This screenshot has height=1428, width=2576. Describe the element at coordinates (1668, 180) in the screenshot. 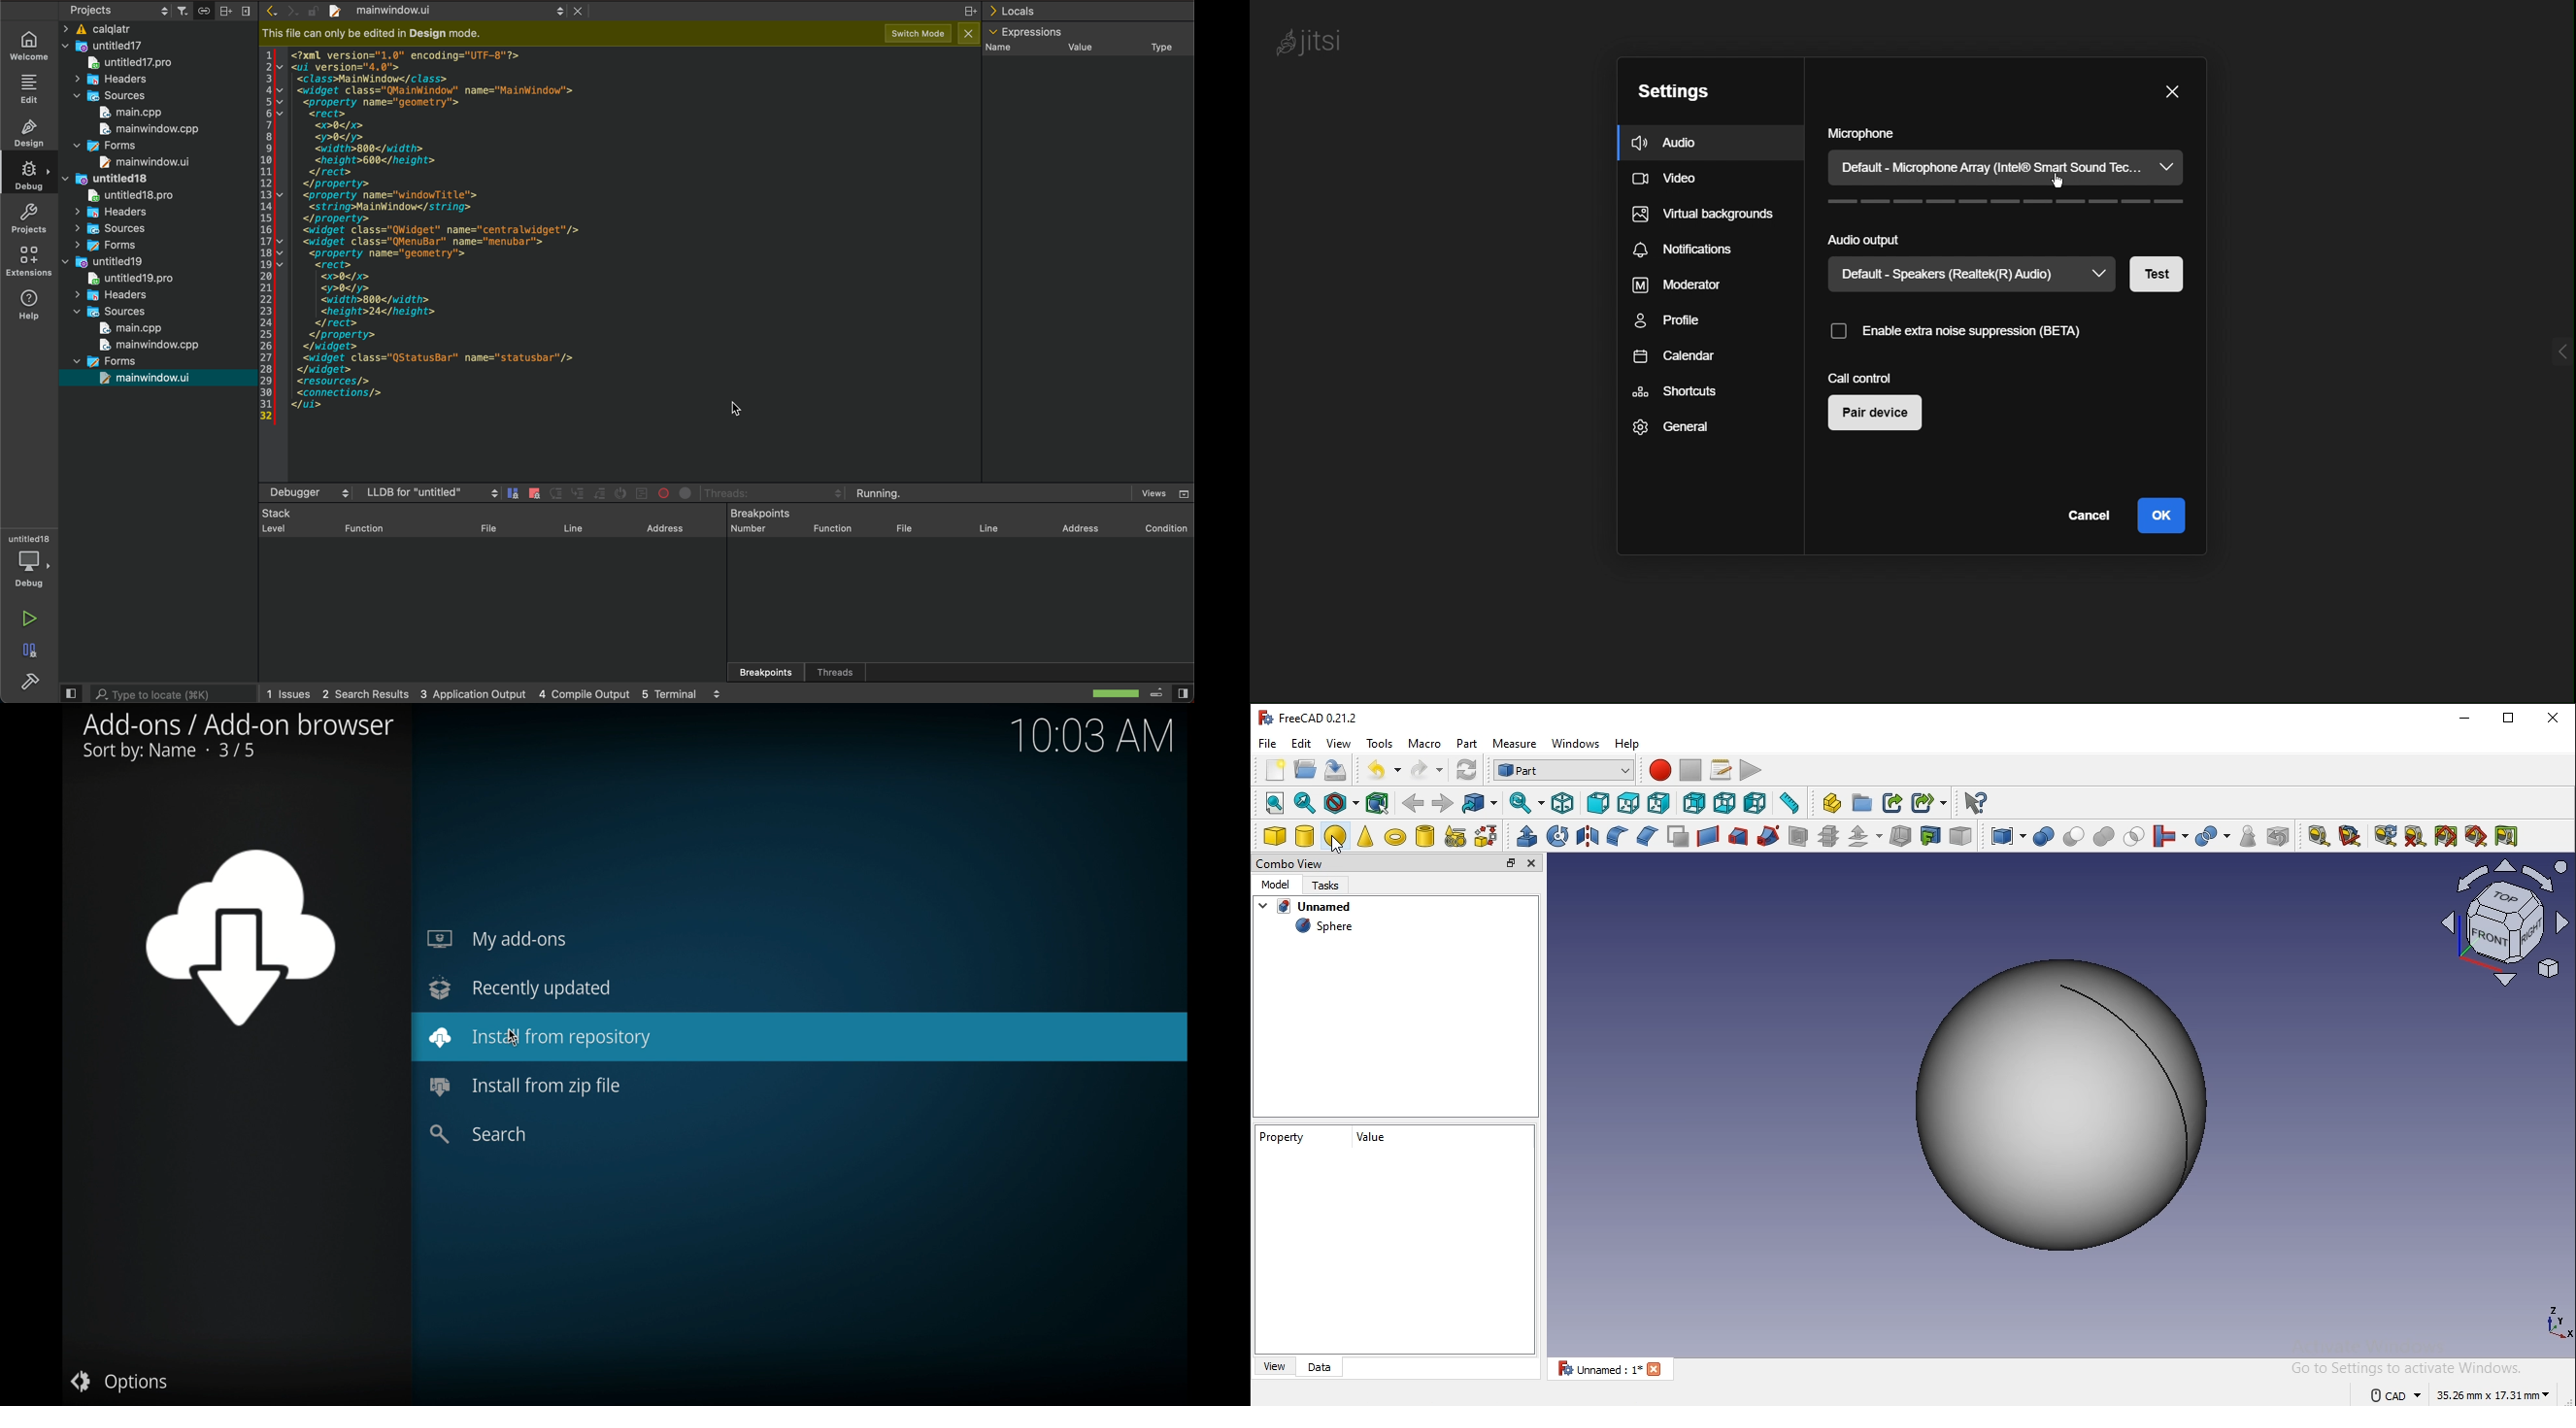

I see `Video` at that location.